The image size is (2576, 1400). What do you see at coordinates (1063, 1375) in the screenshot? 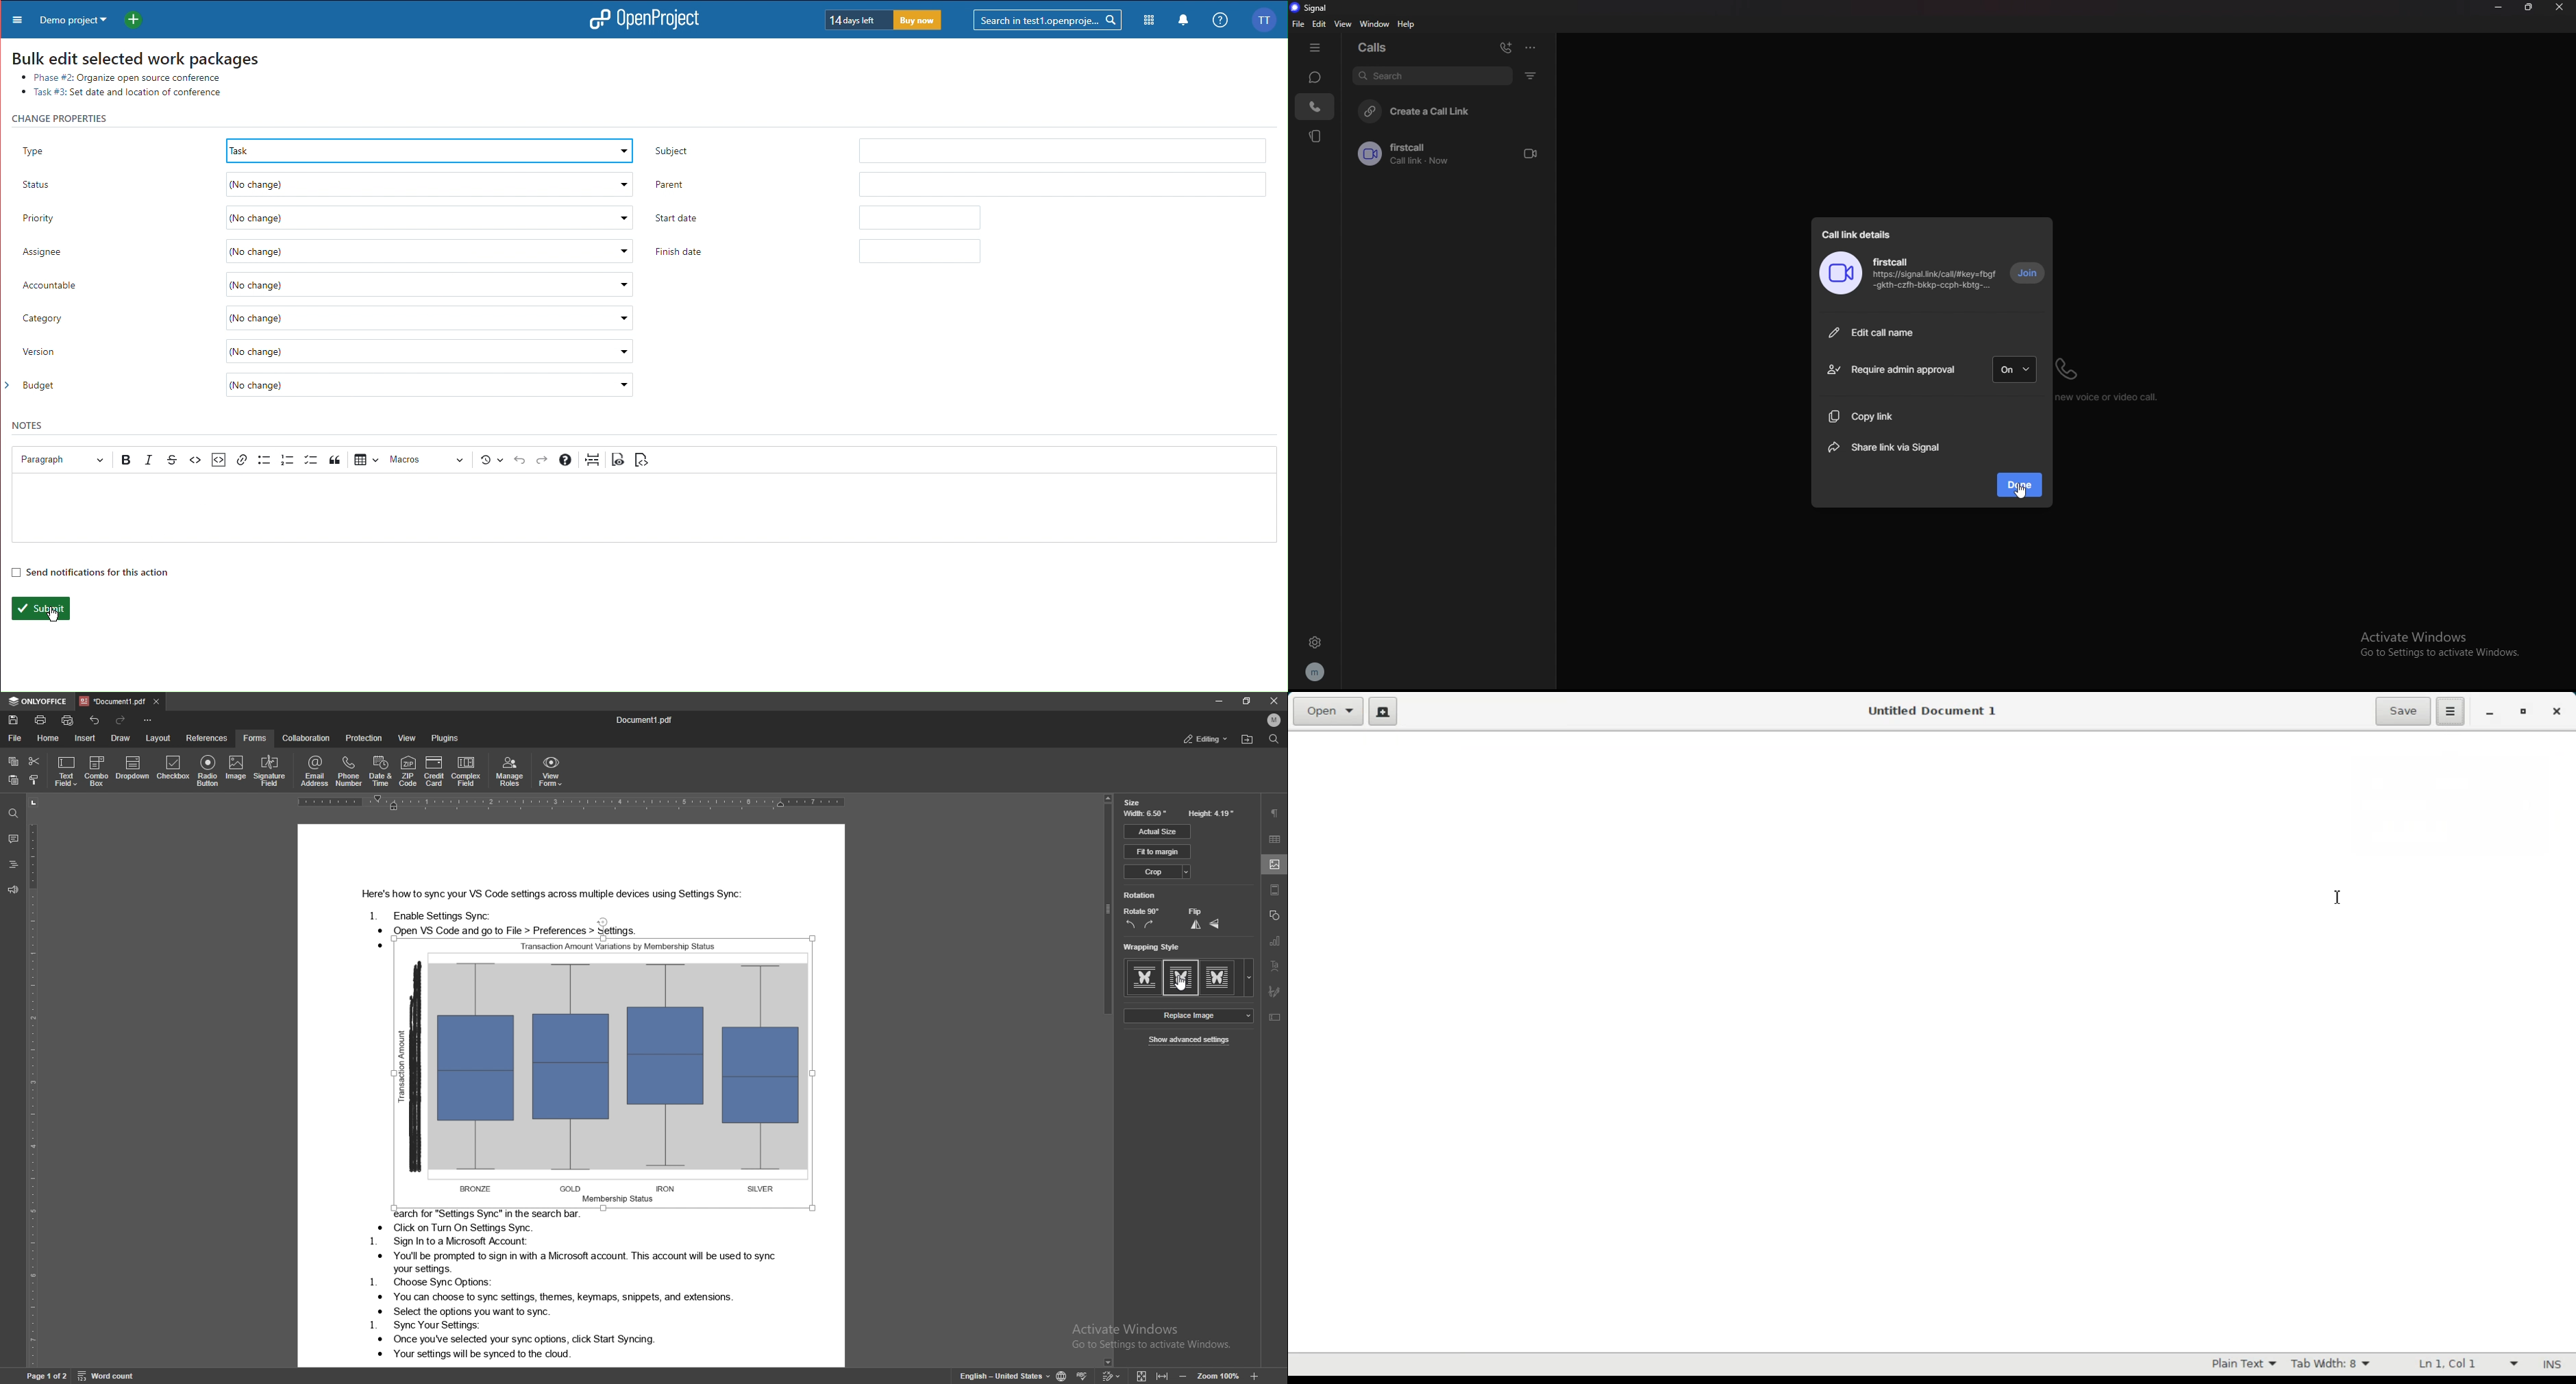
I see `change doc language` at bounding box center [1063, 1375].